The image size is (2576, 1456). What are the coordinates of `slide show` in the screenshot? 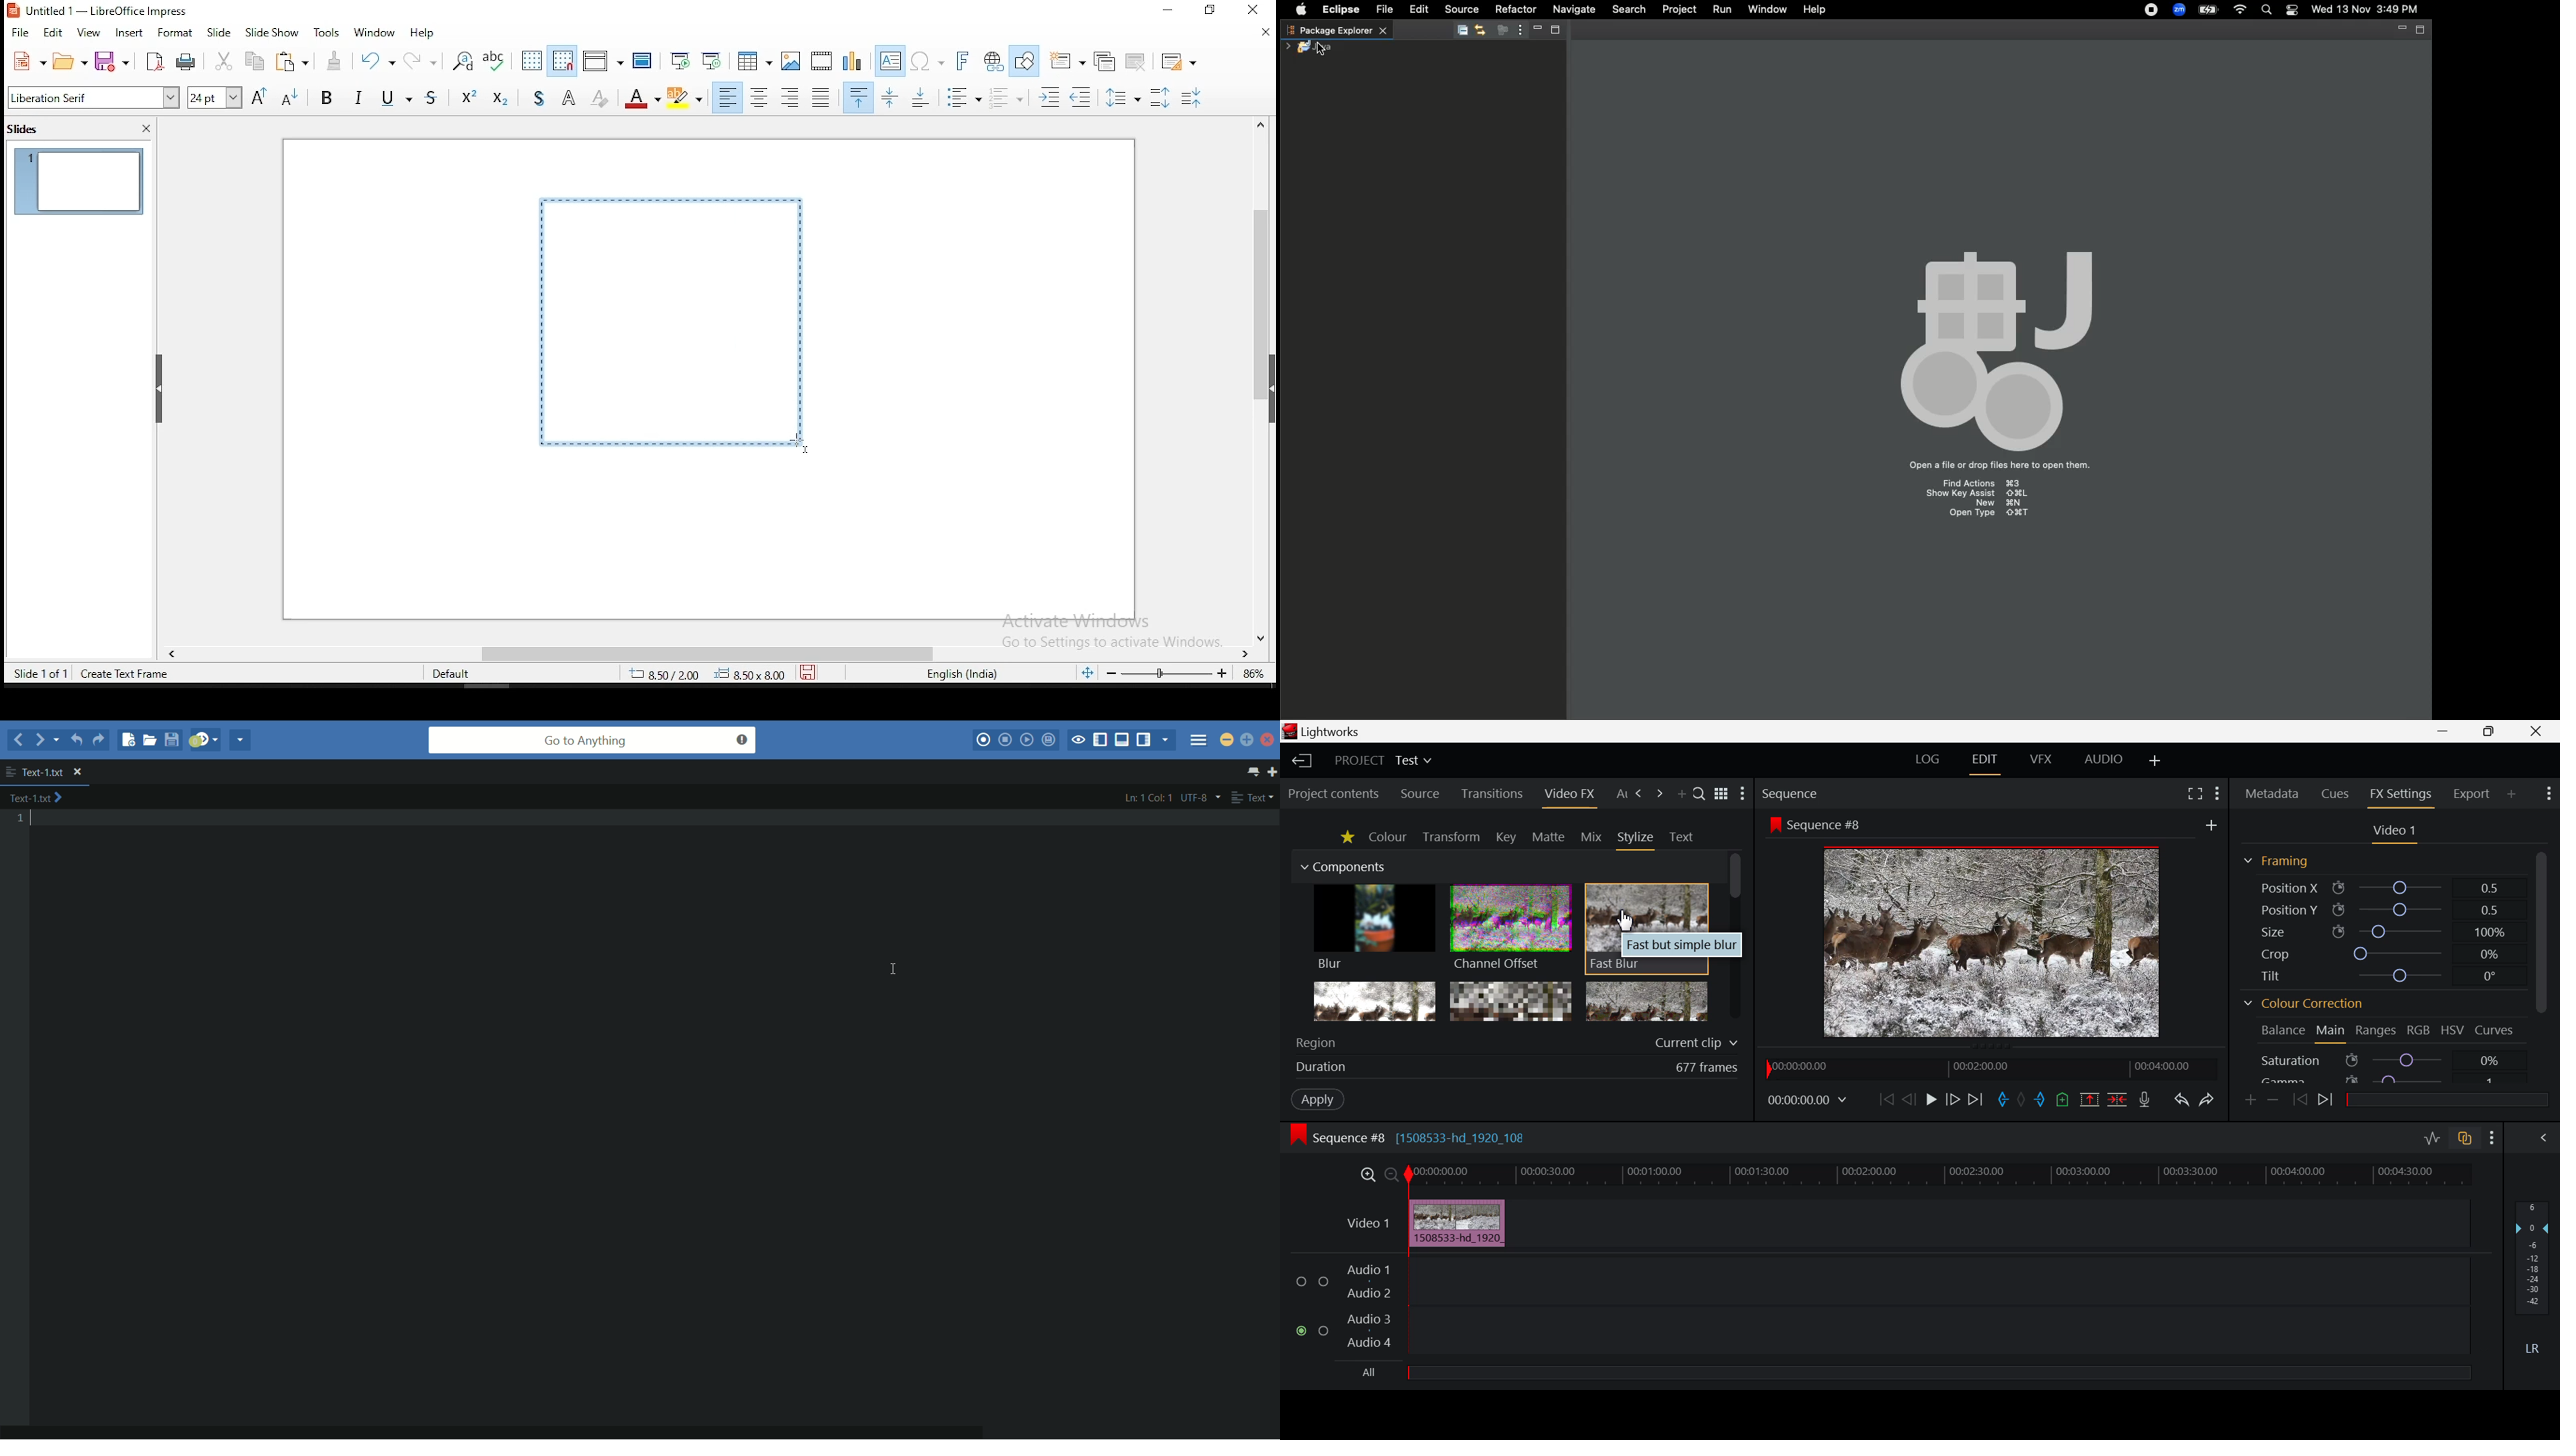 It's located at (272, 33).